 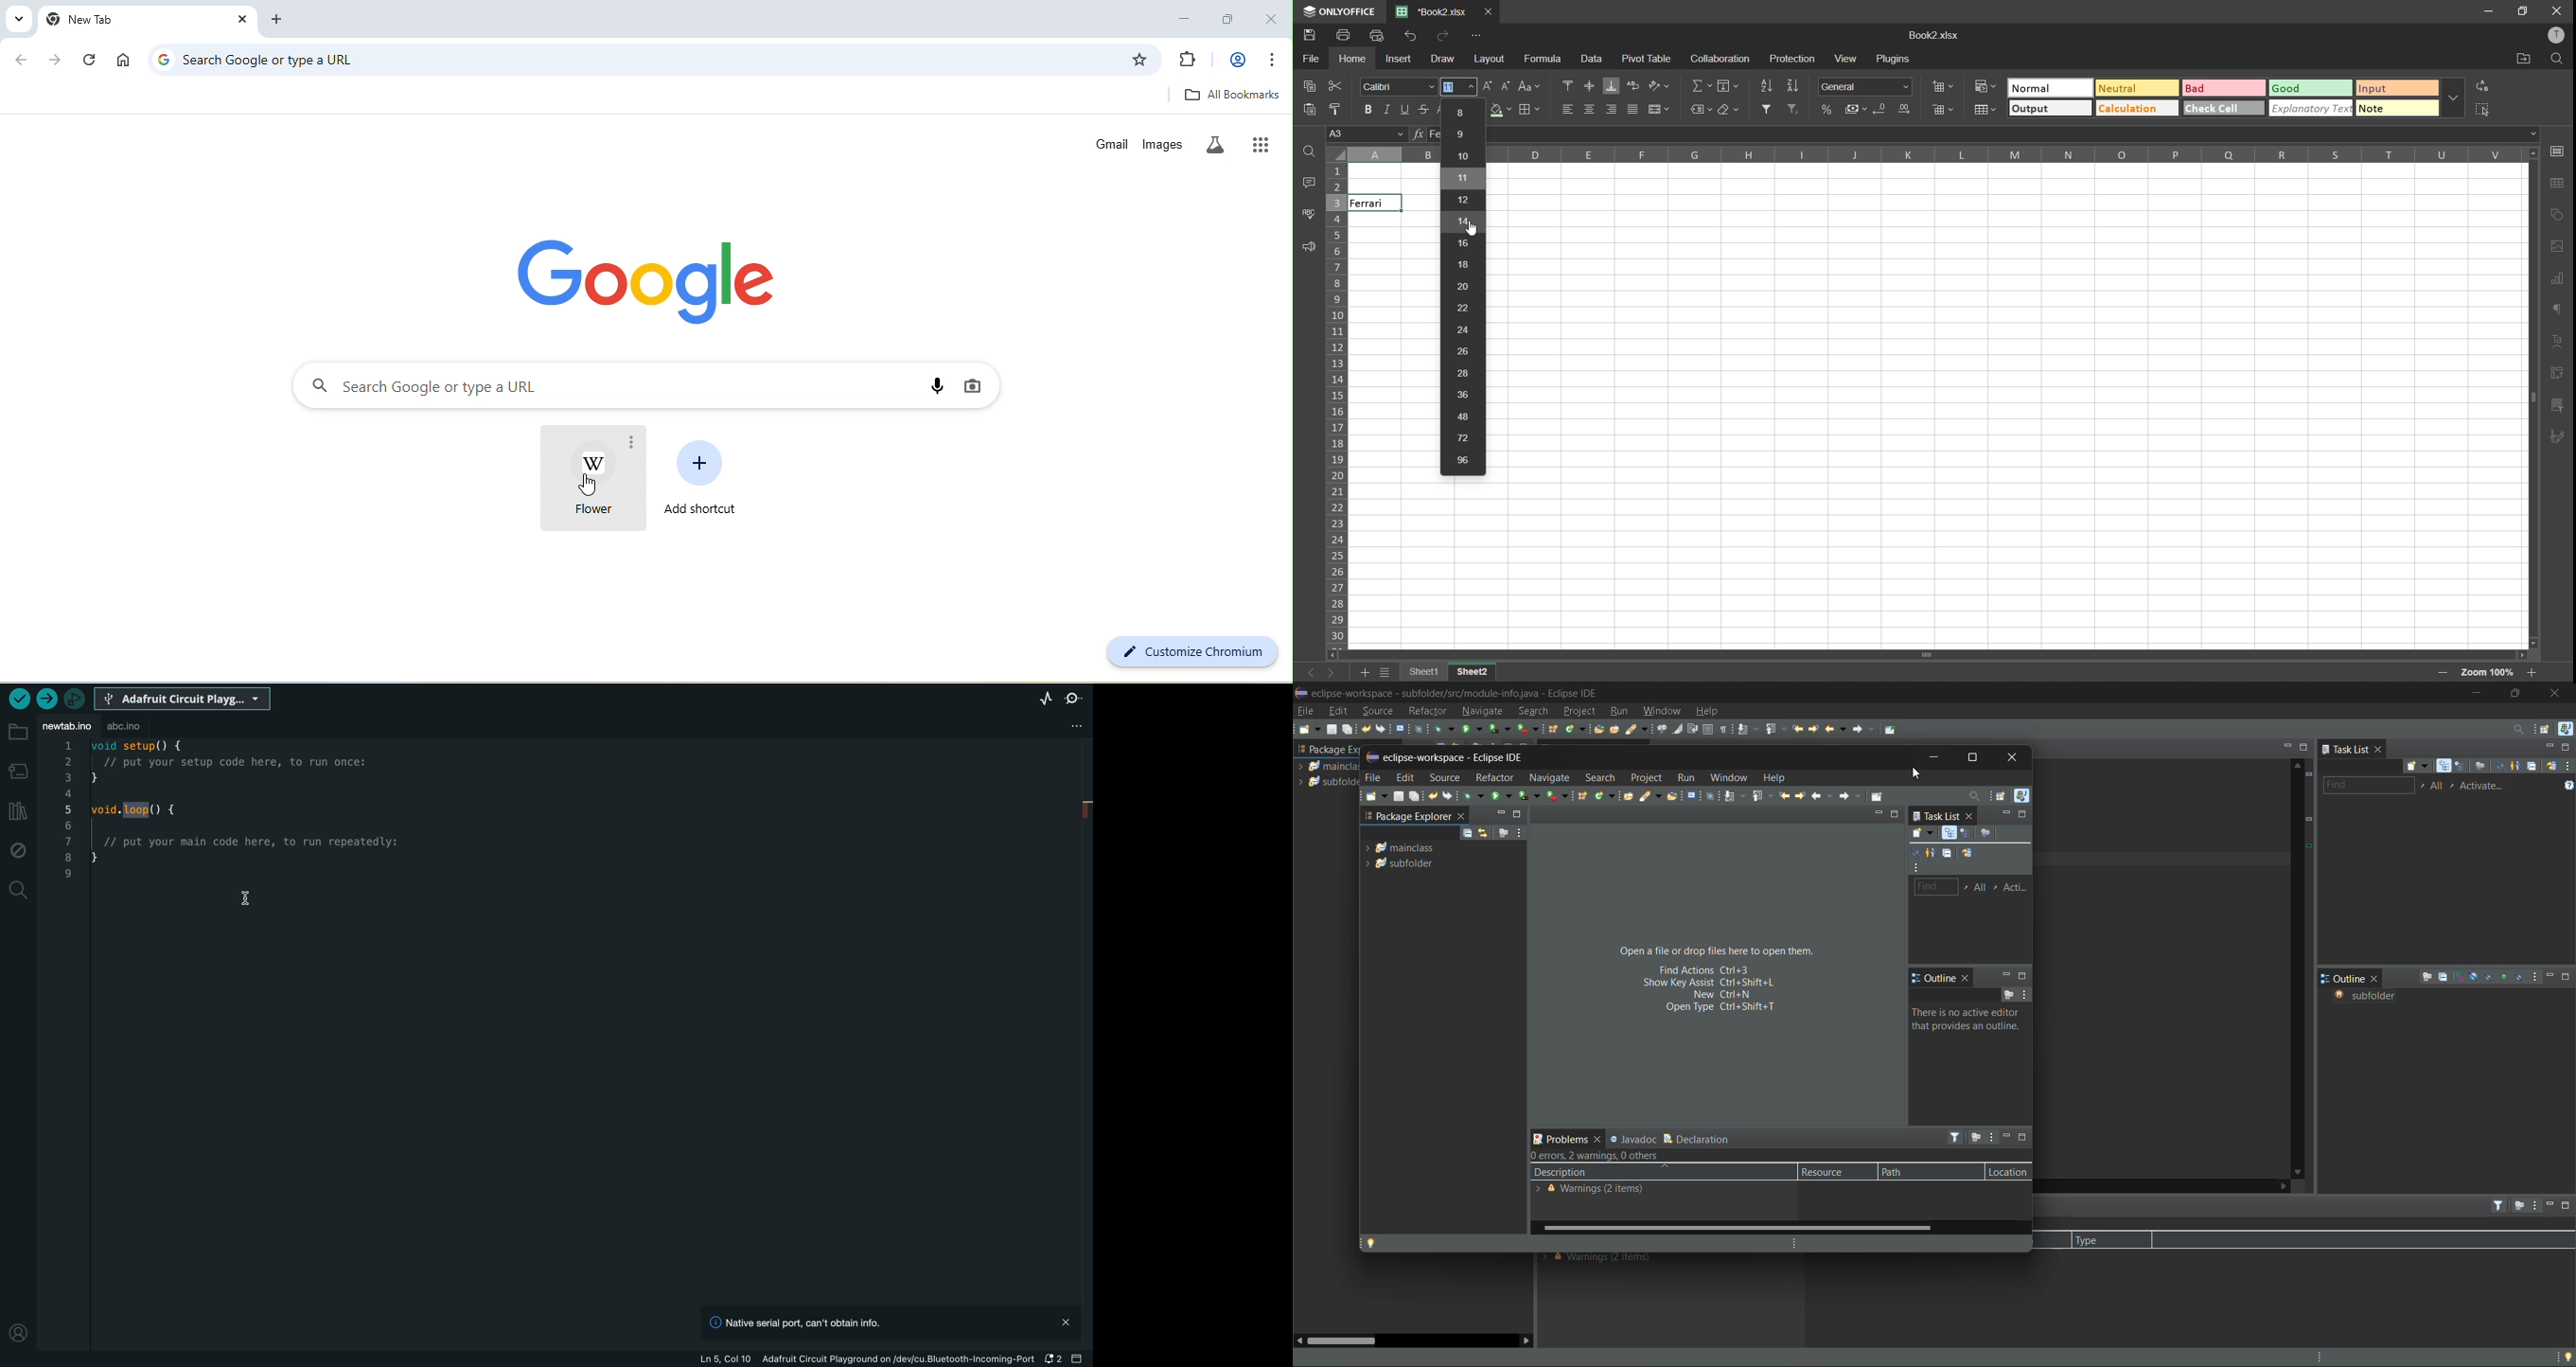 I want to click on input, so click(x=2398, y=88).